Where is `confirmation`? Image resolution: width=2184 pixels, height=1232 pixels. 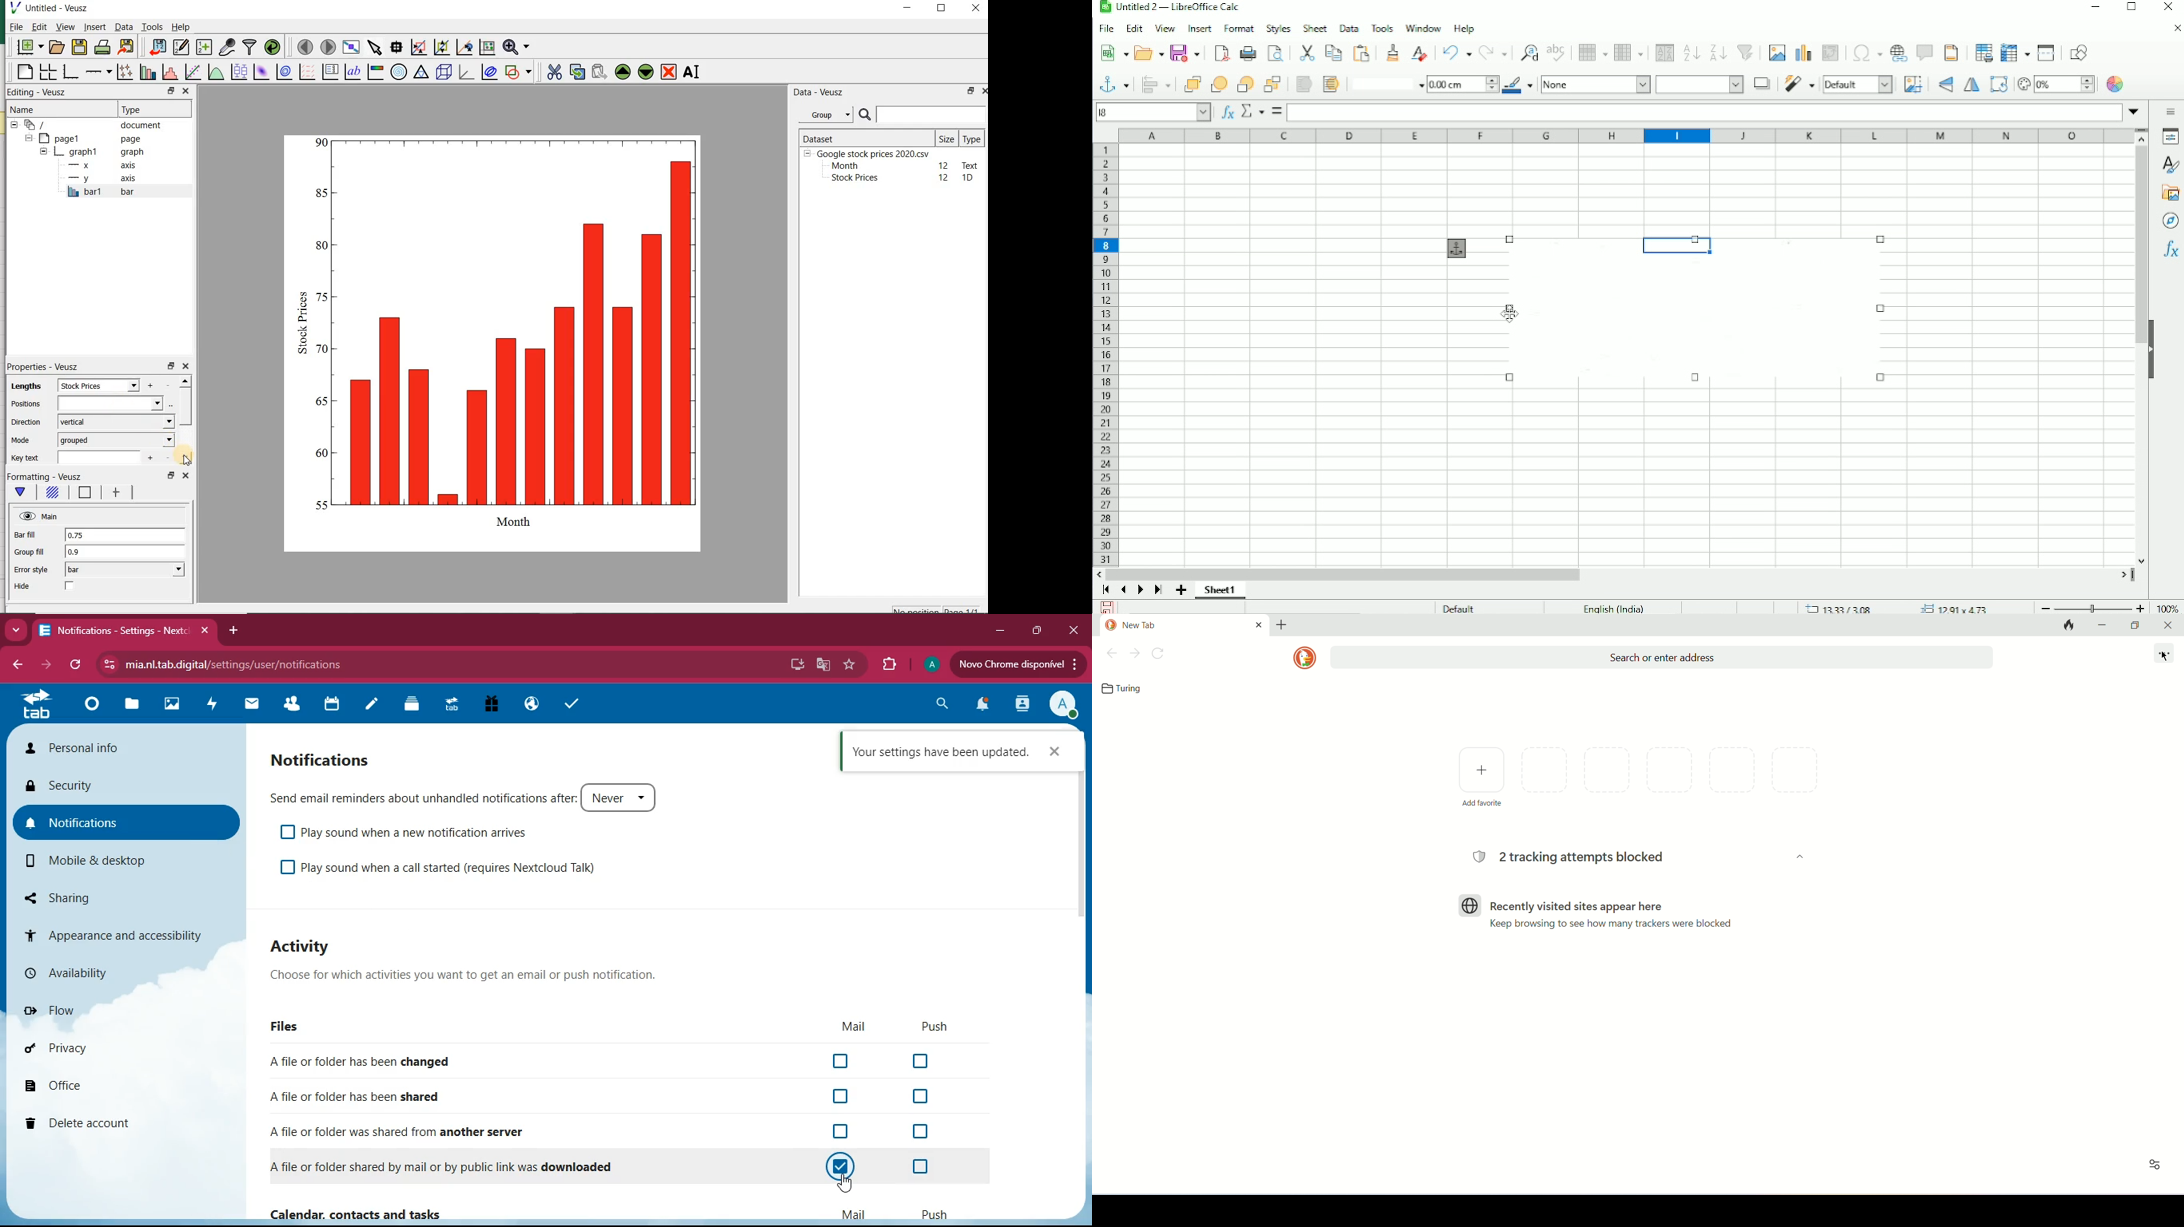 confirmation is located at coordinates (963, 752).